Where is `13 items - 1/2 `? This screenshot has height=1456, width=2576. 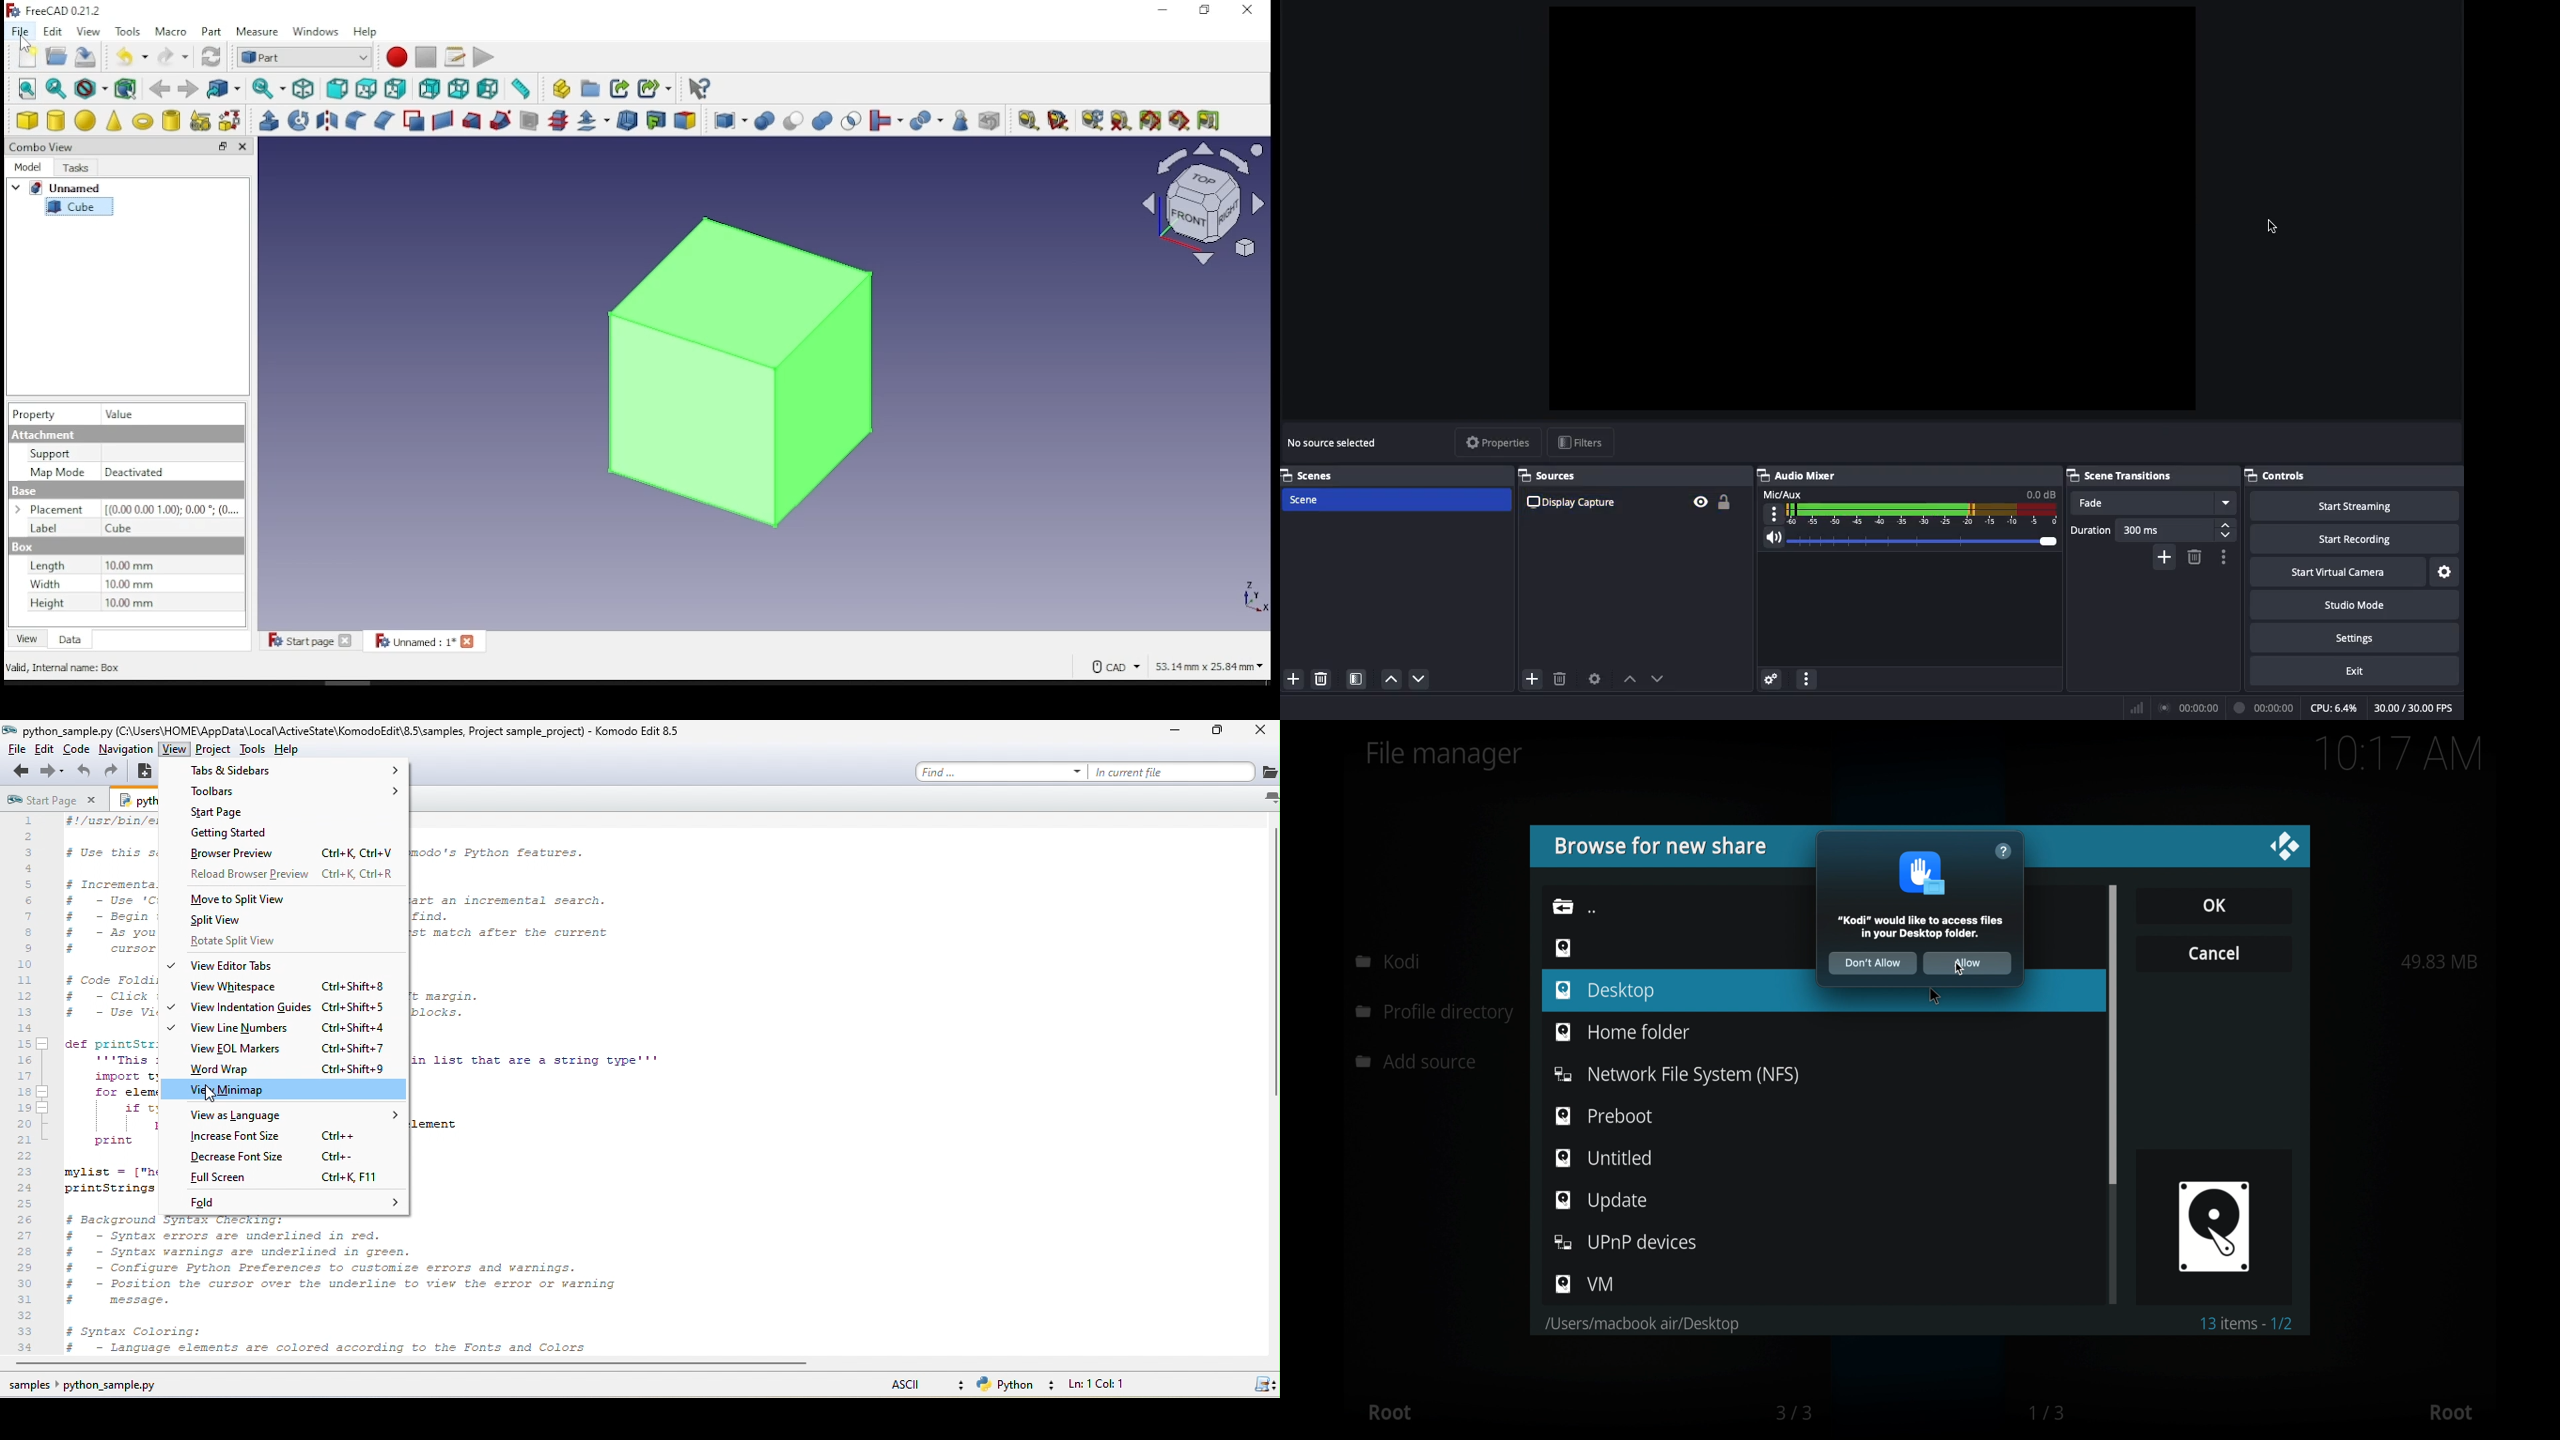 13 items - 1/2  is located at coordinates (2248, 1323).